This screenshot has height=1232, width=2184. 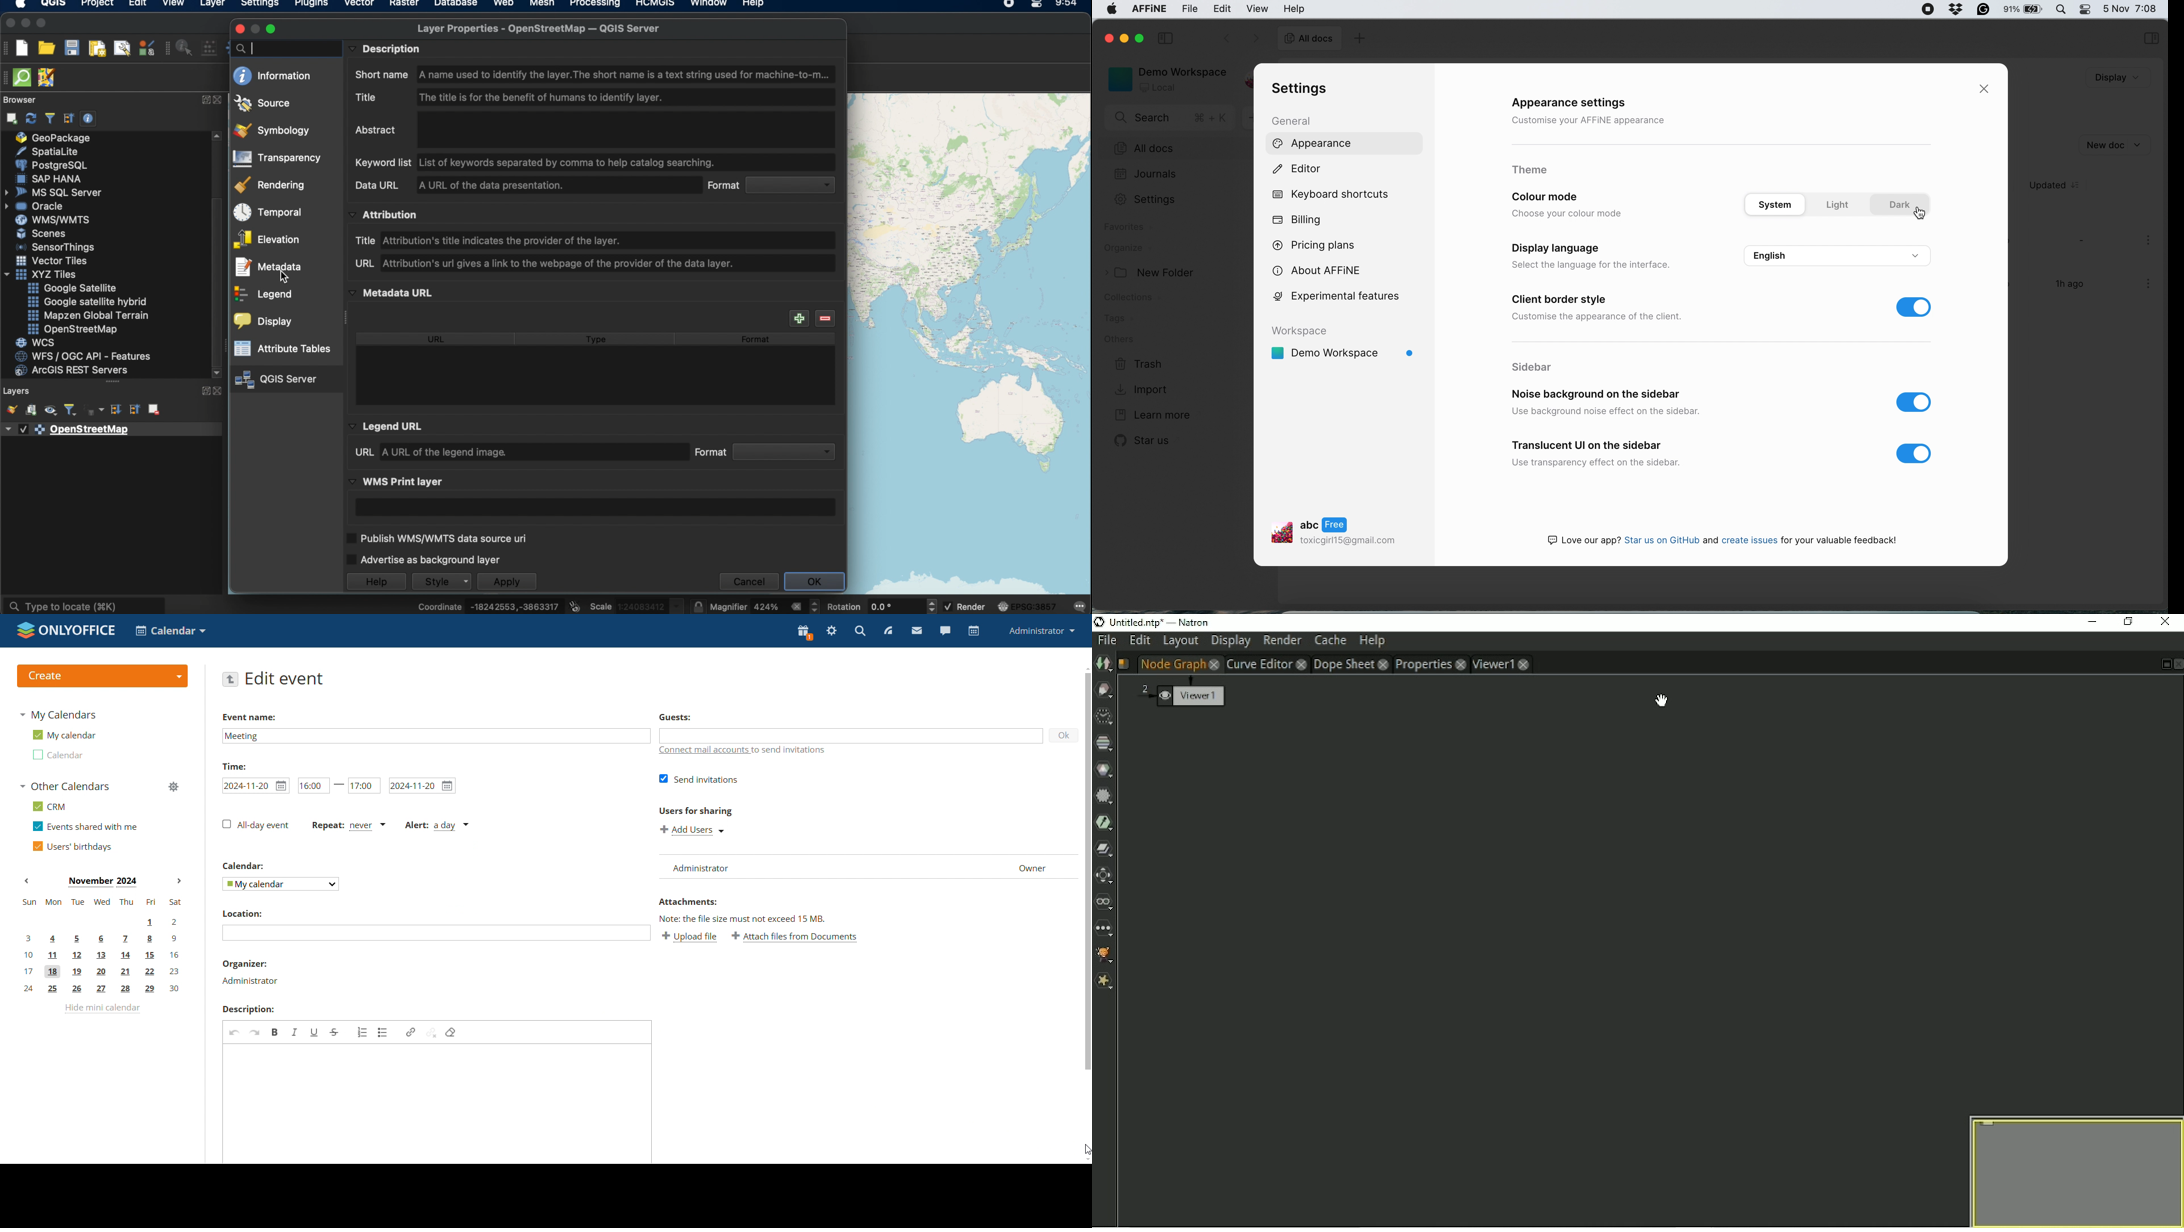 What do you see at coordinates (64, 630) in the screenshot?
I see `logo` at bounding box center [64, 630].